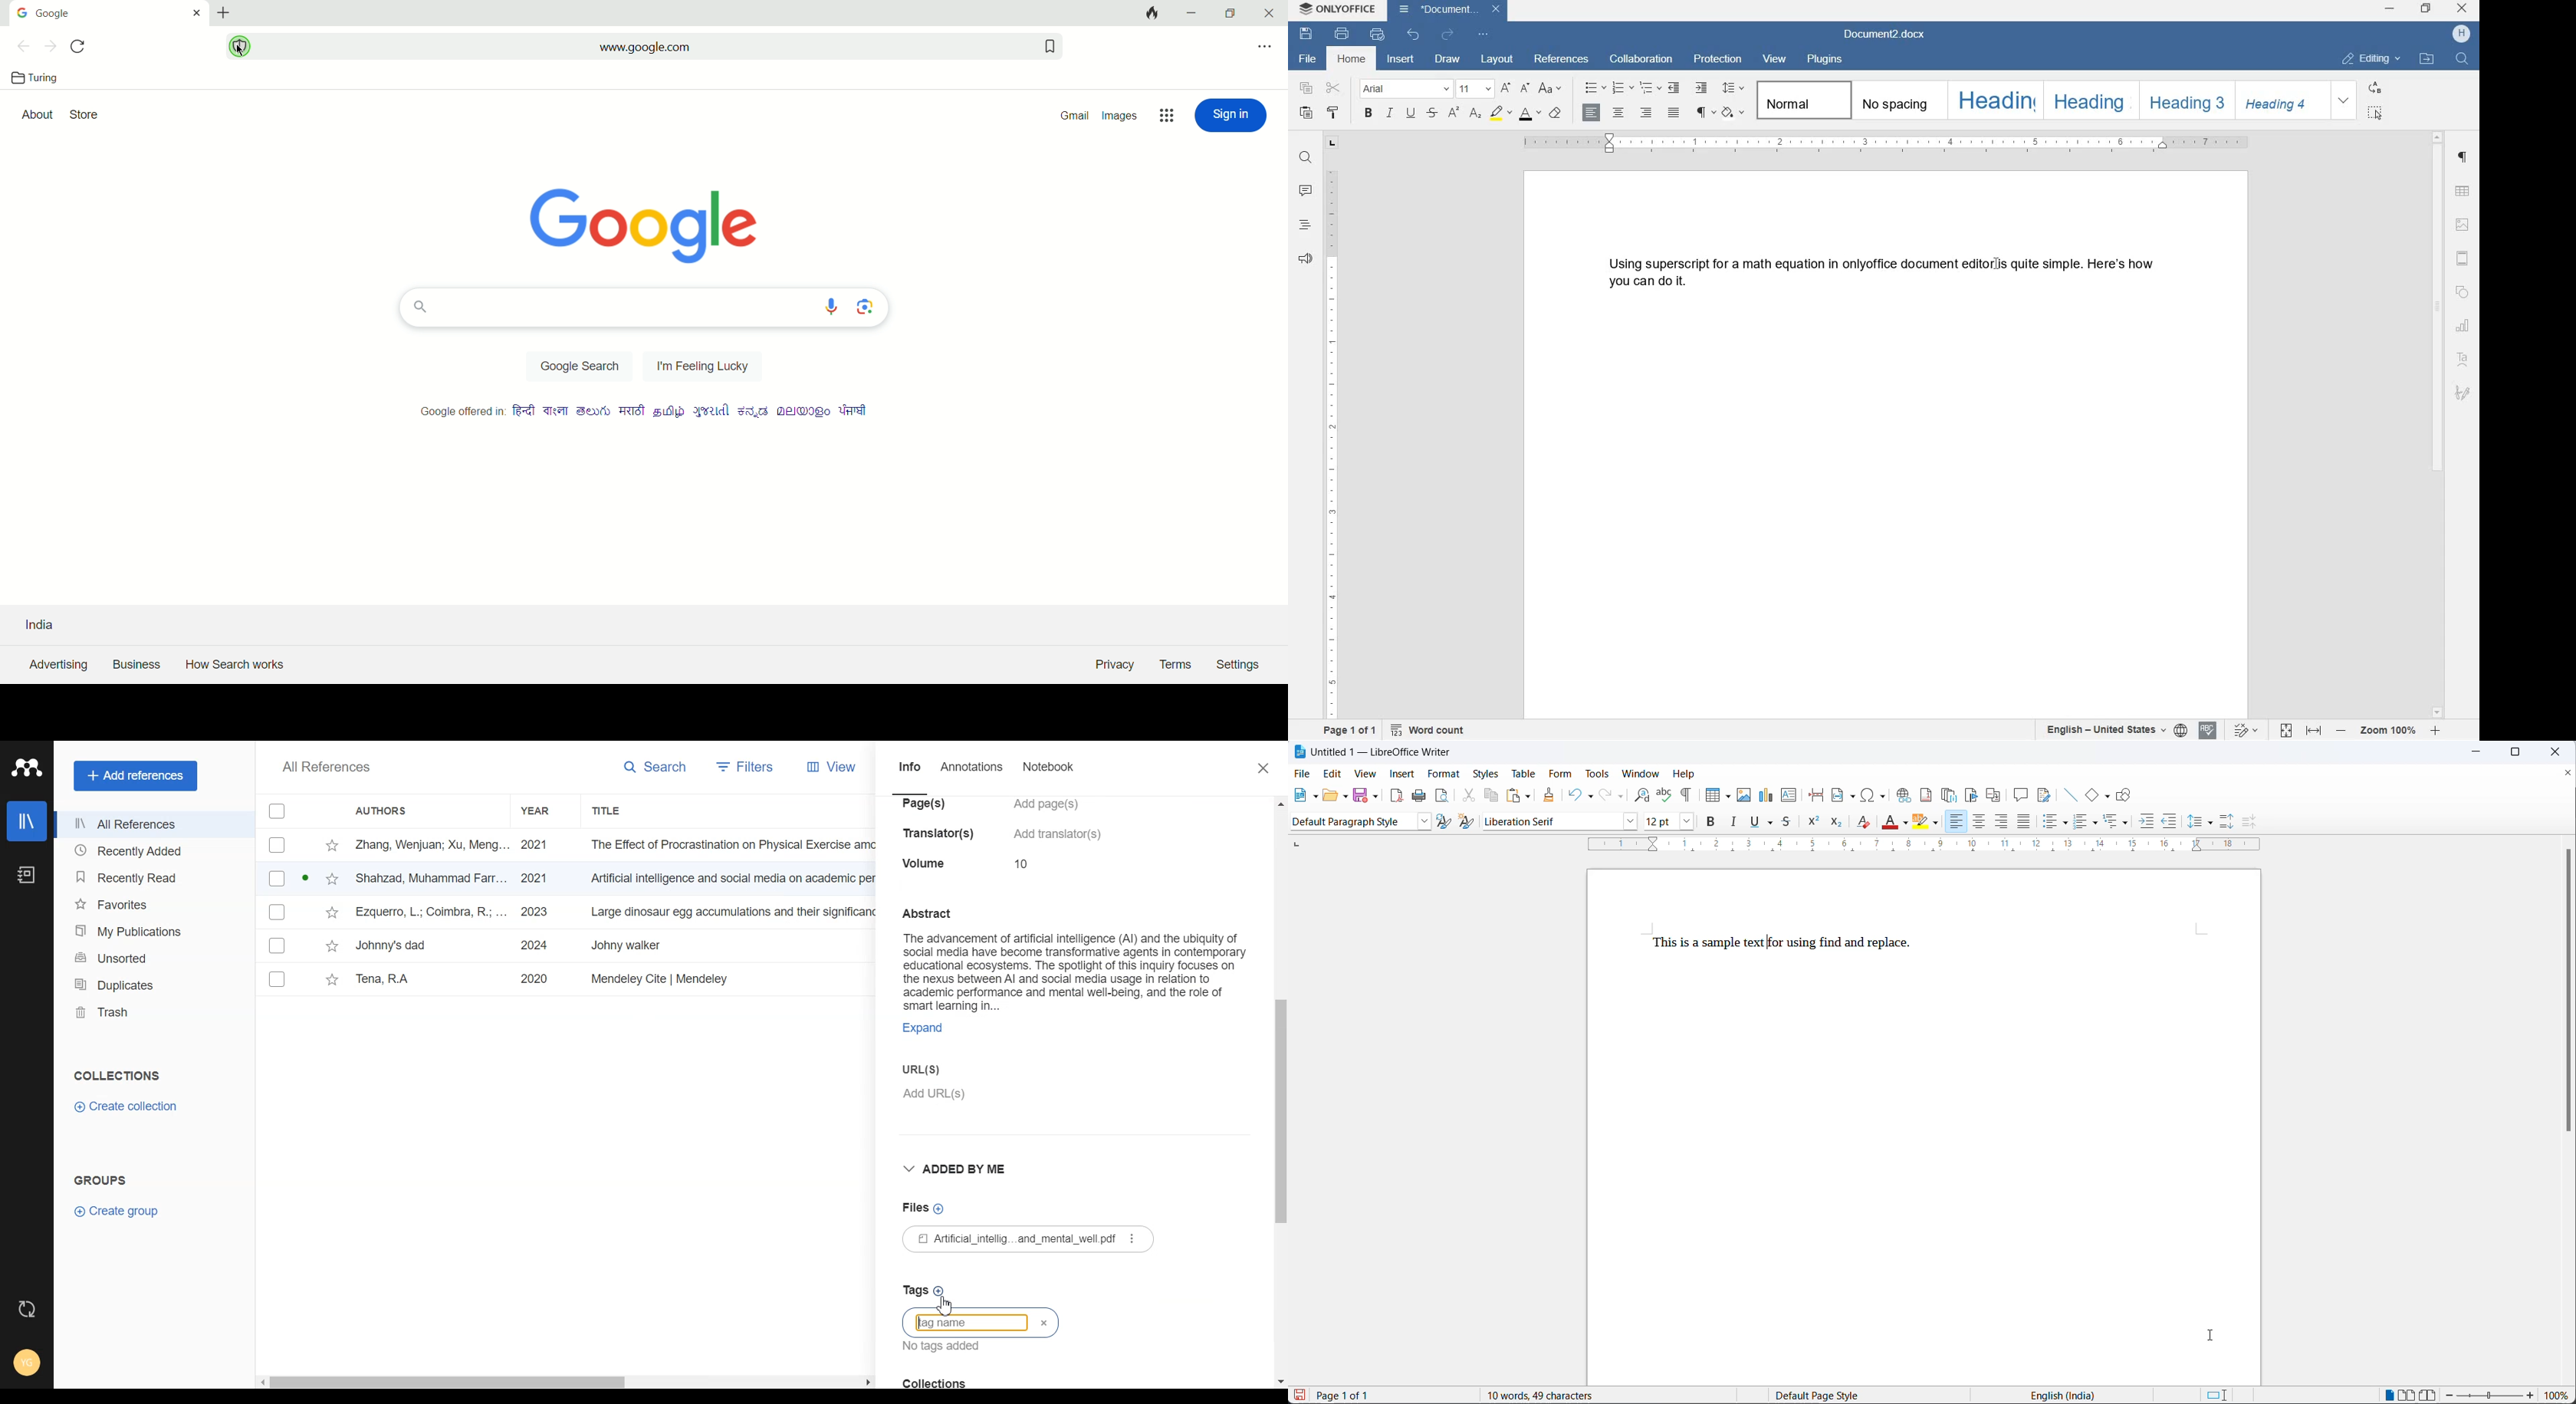 The width and height of the screenshot is (2576, 1428). I want to click on OPEN FILE LOCATION, so click(2429, 62).